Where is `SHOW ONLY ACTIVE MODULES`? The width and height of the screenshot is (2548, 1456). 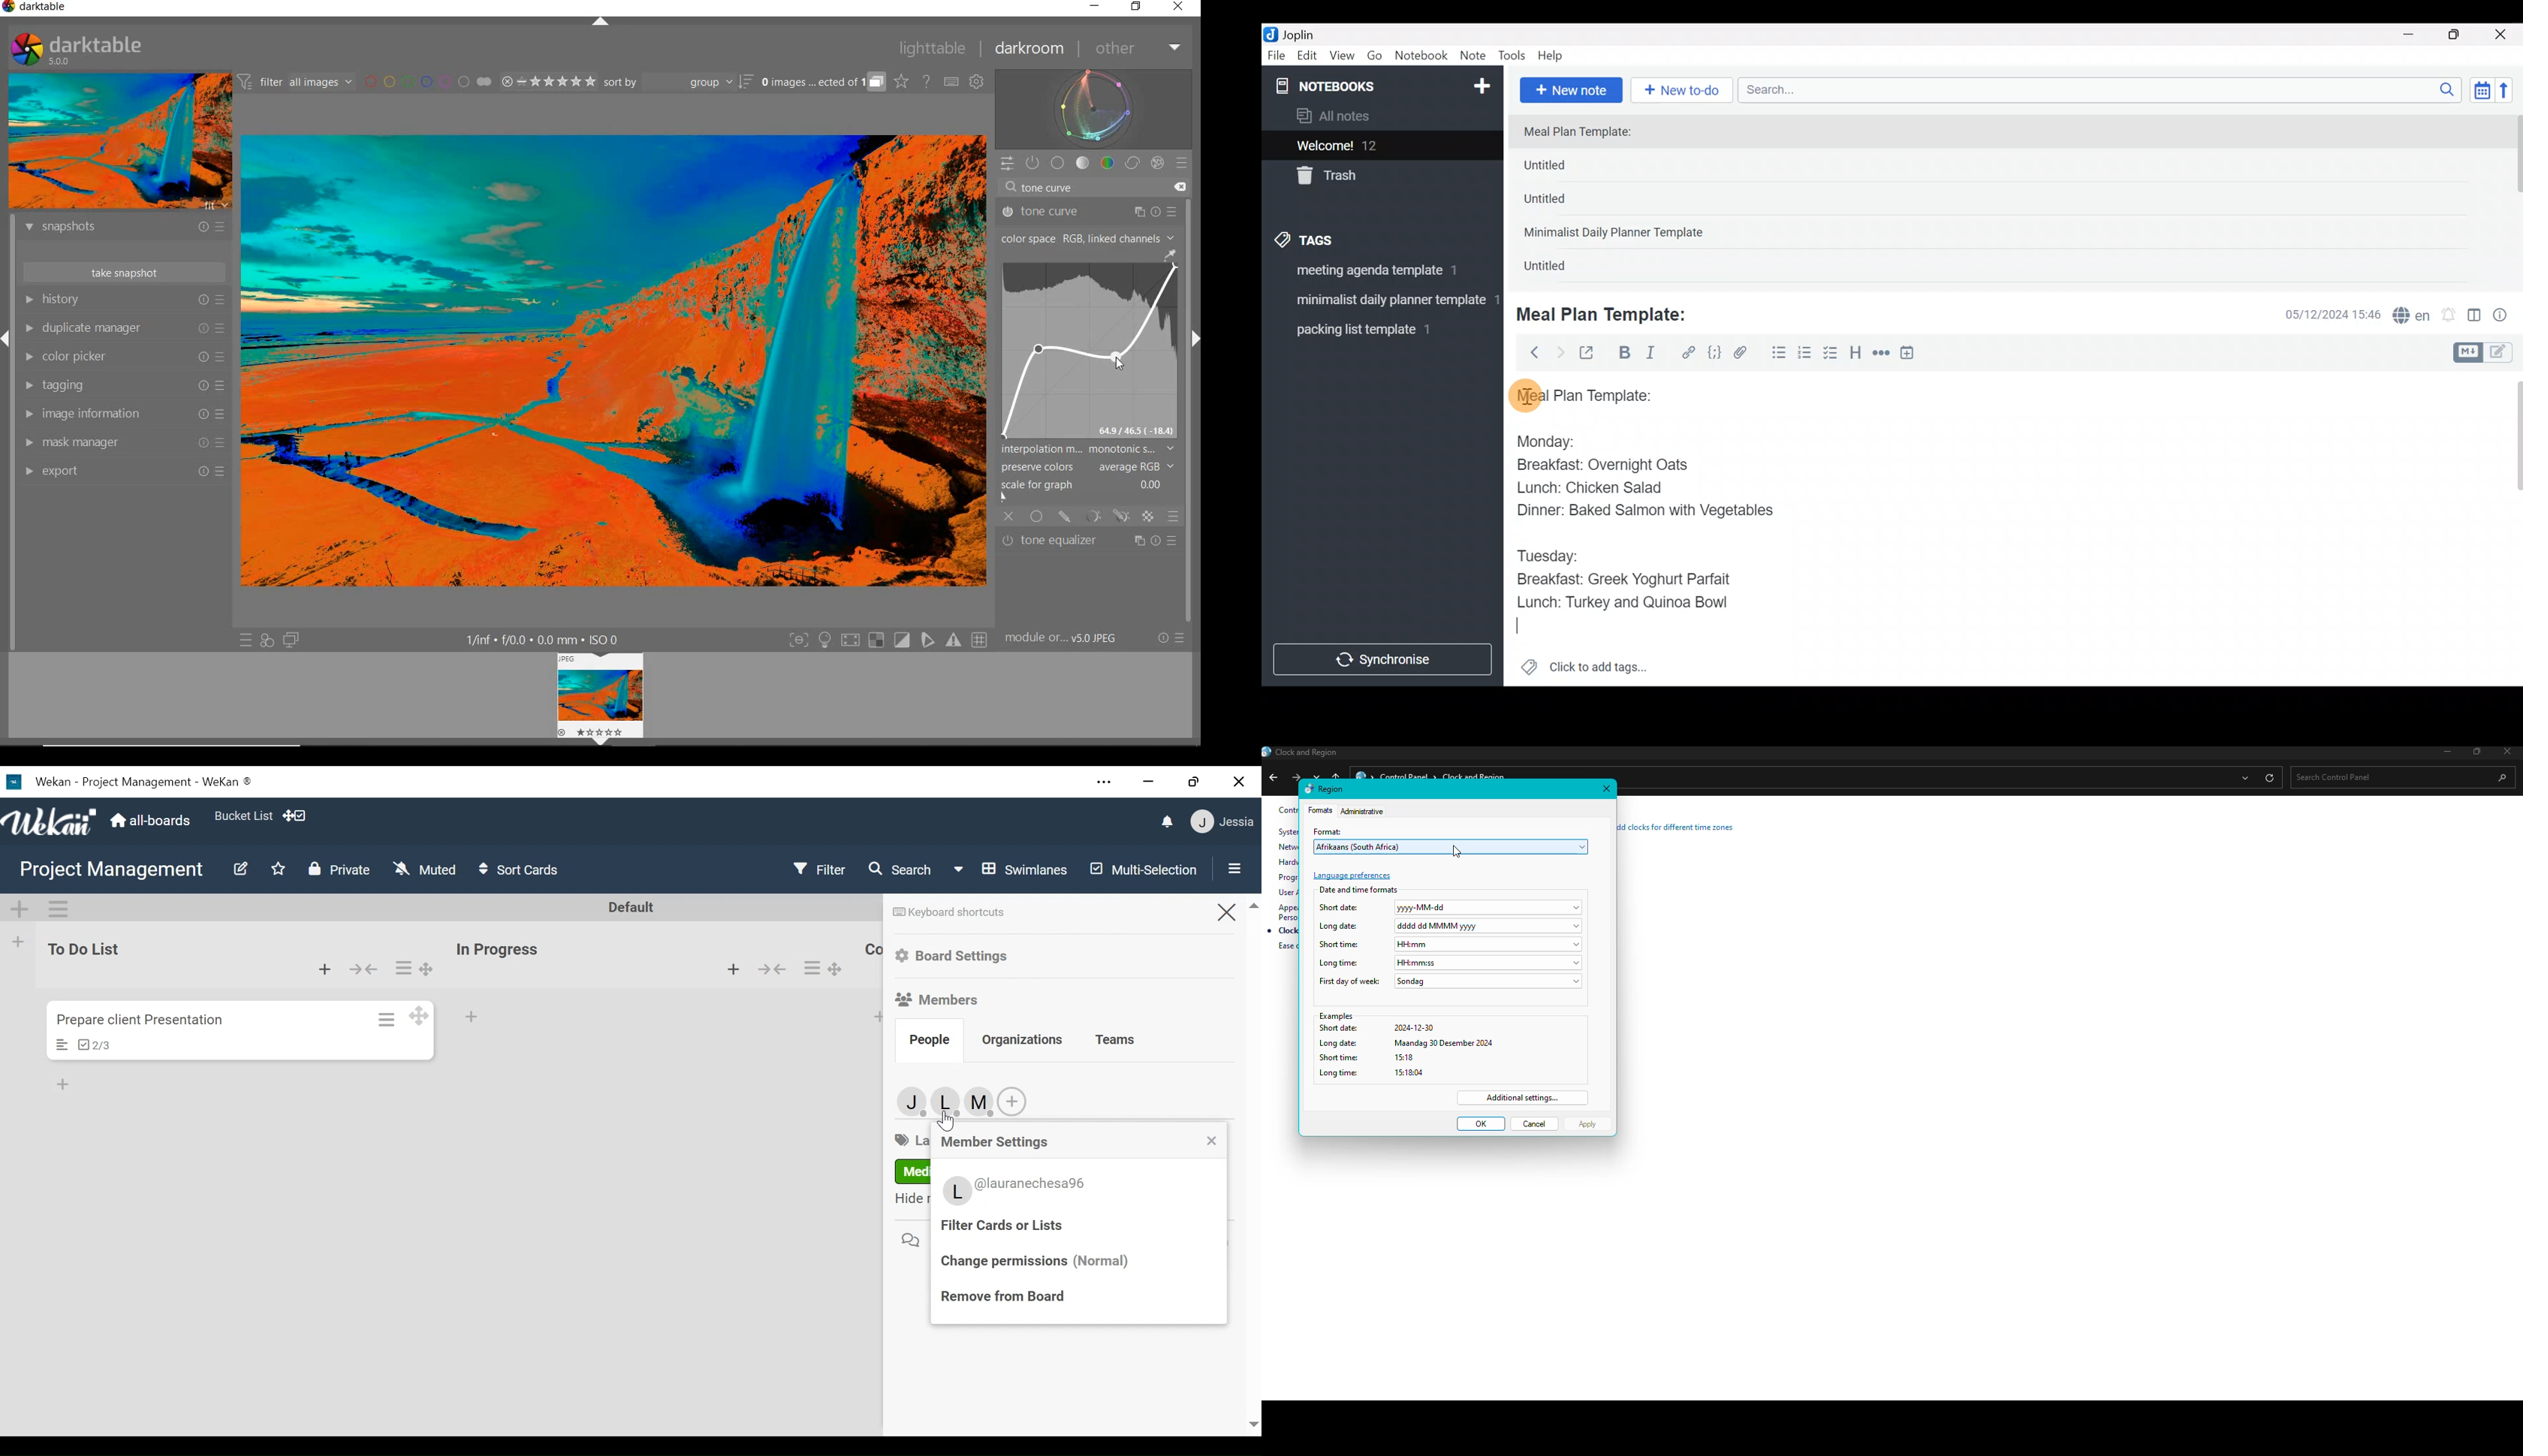 SHOW ONLY ACTIVE MODULES is located at coordinates (1034, 164).